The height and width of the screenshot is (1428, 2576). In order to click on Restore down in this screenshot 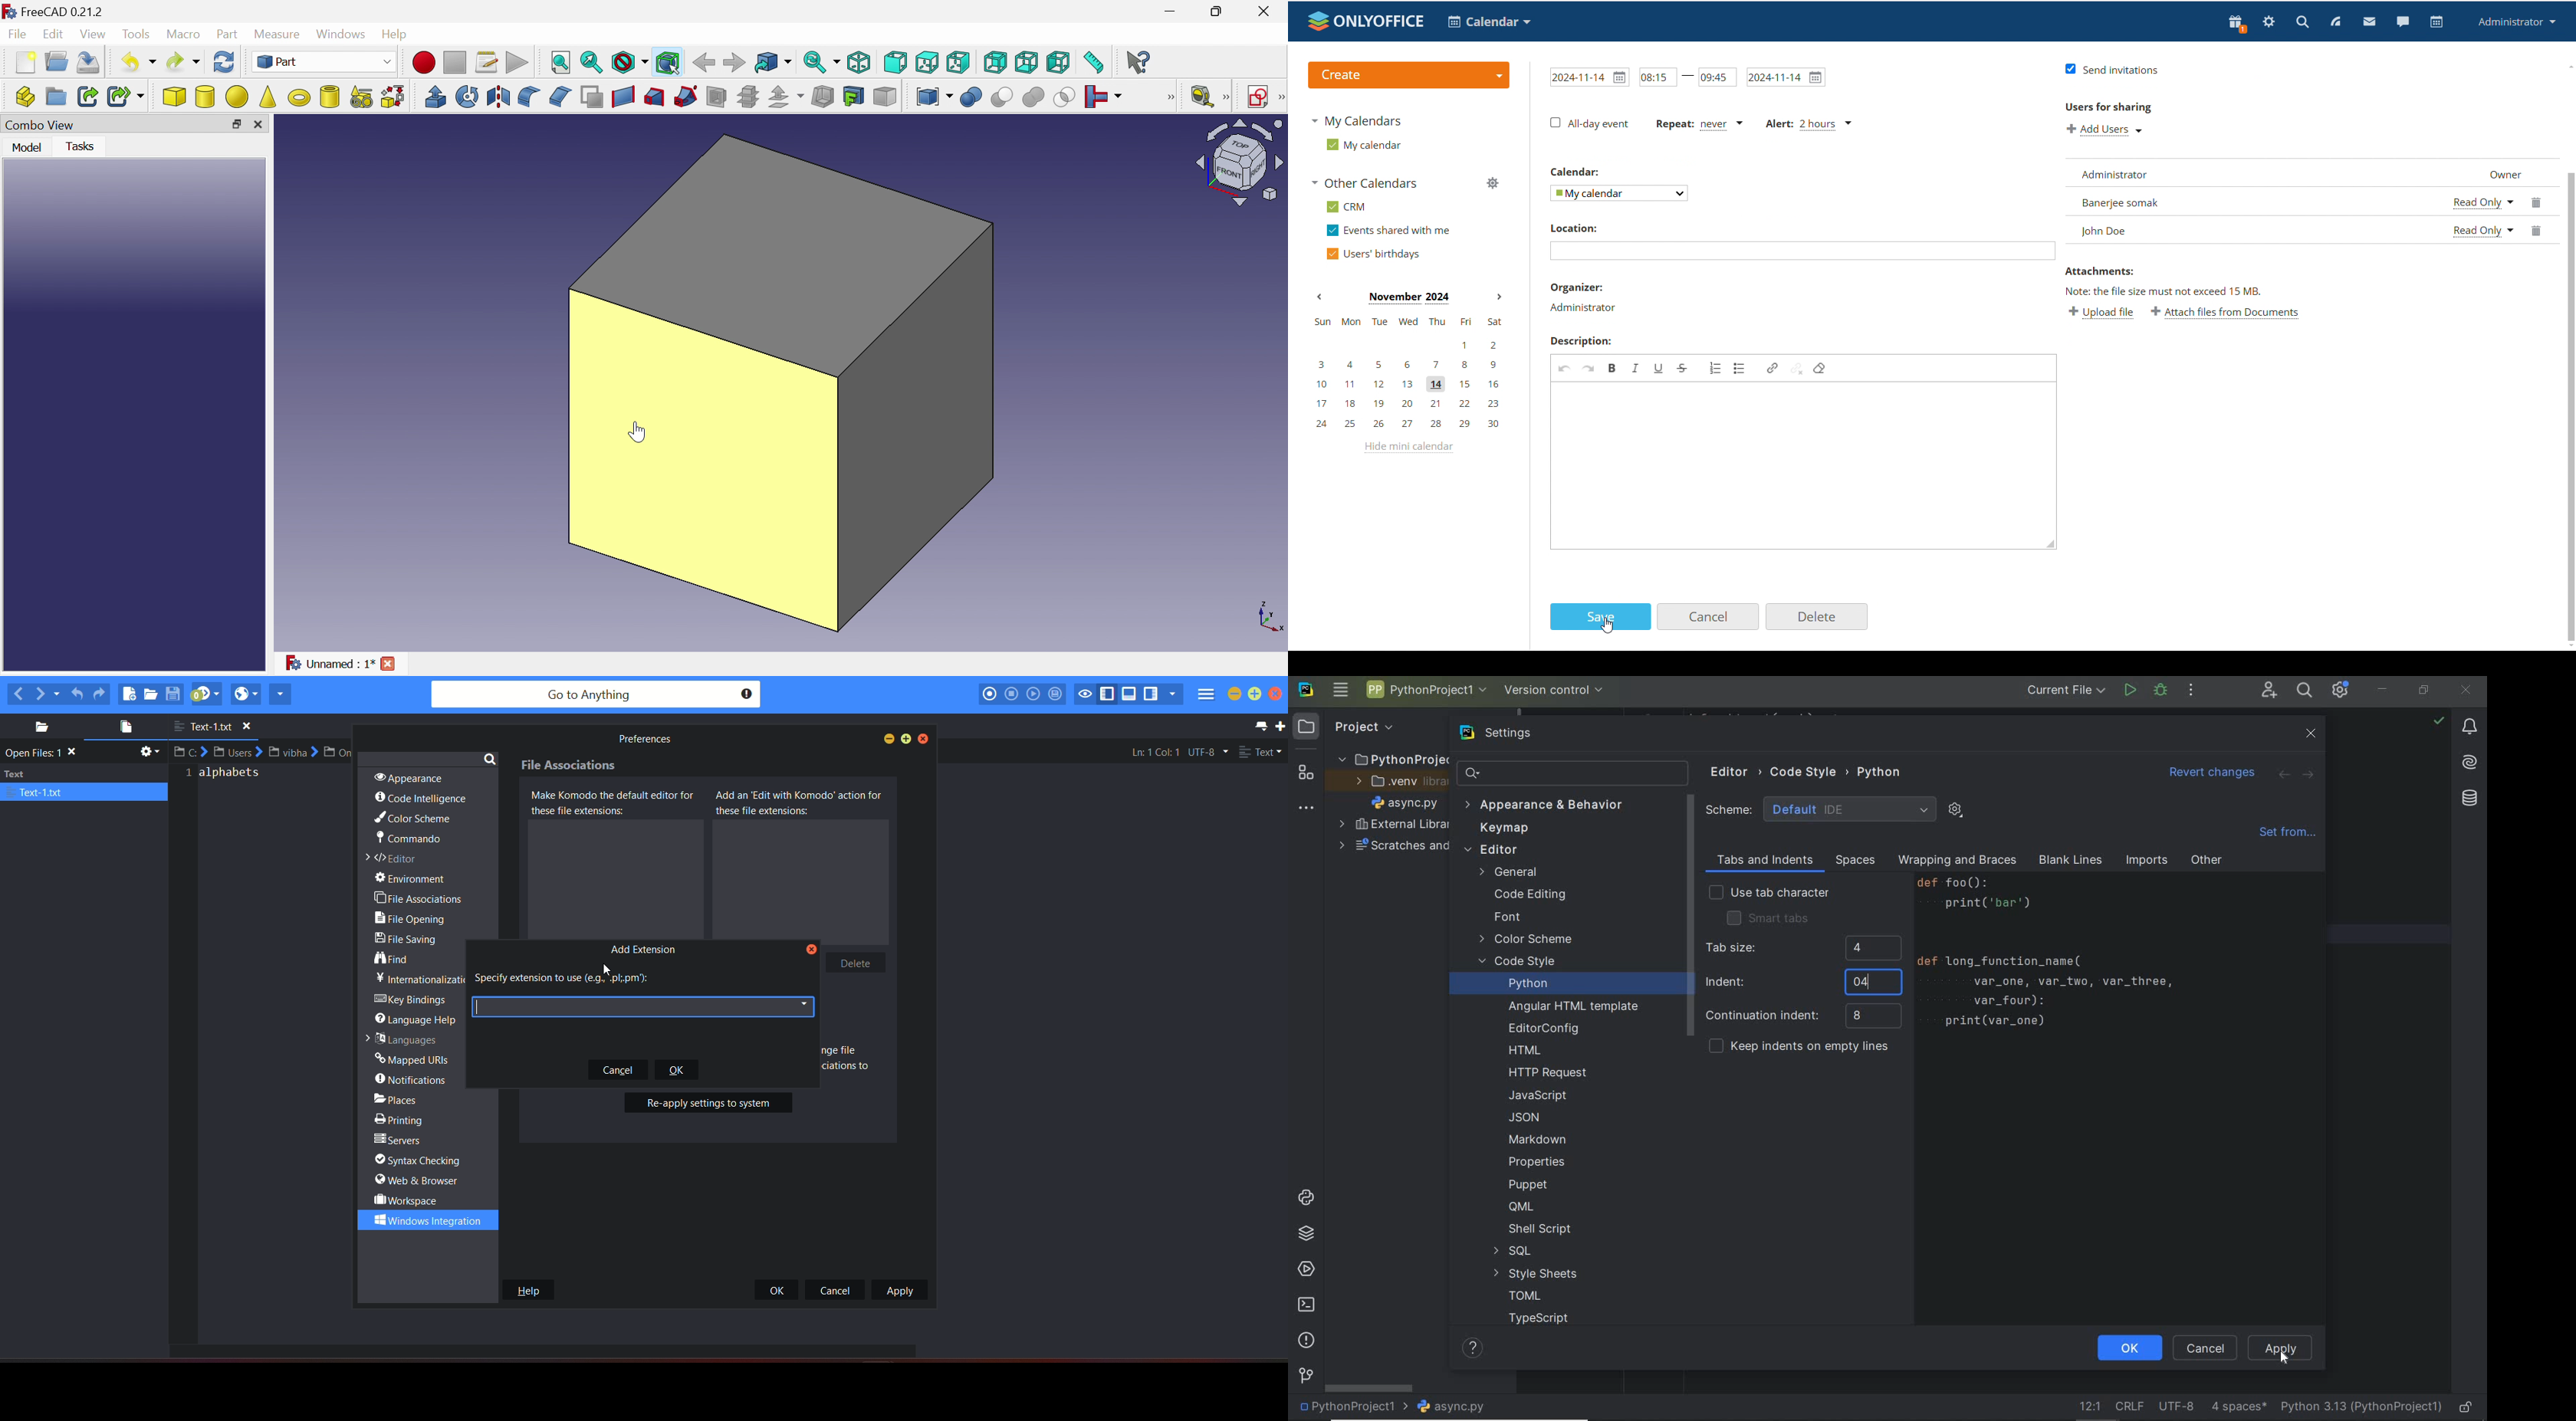, I will do `click(1222, 11)`.